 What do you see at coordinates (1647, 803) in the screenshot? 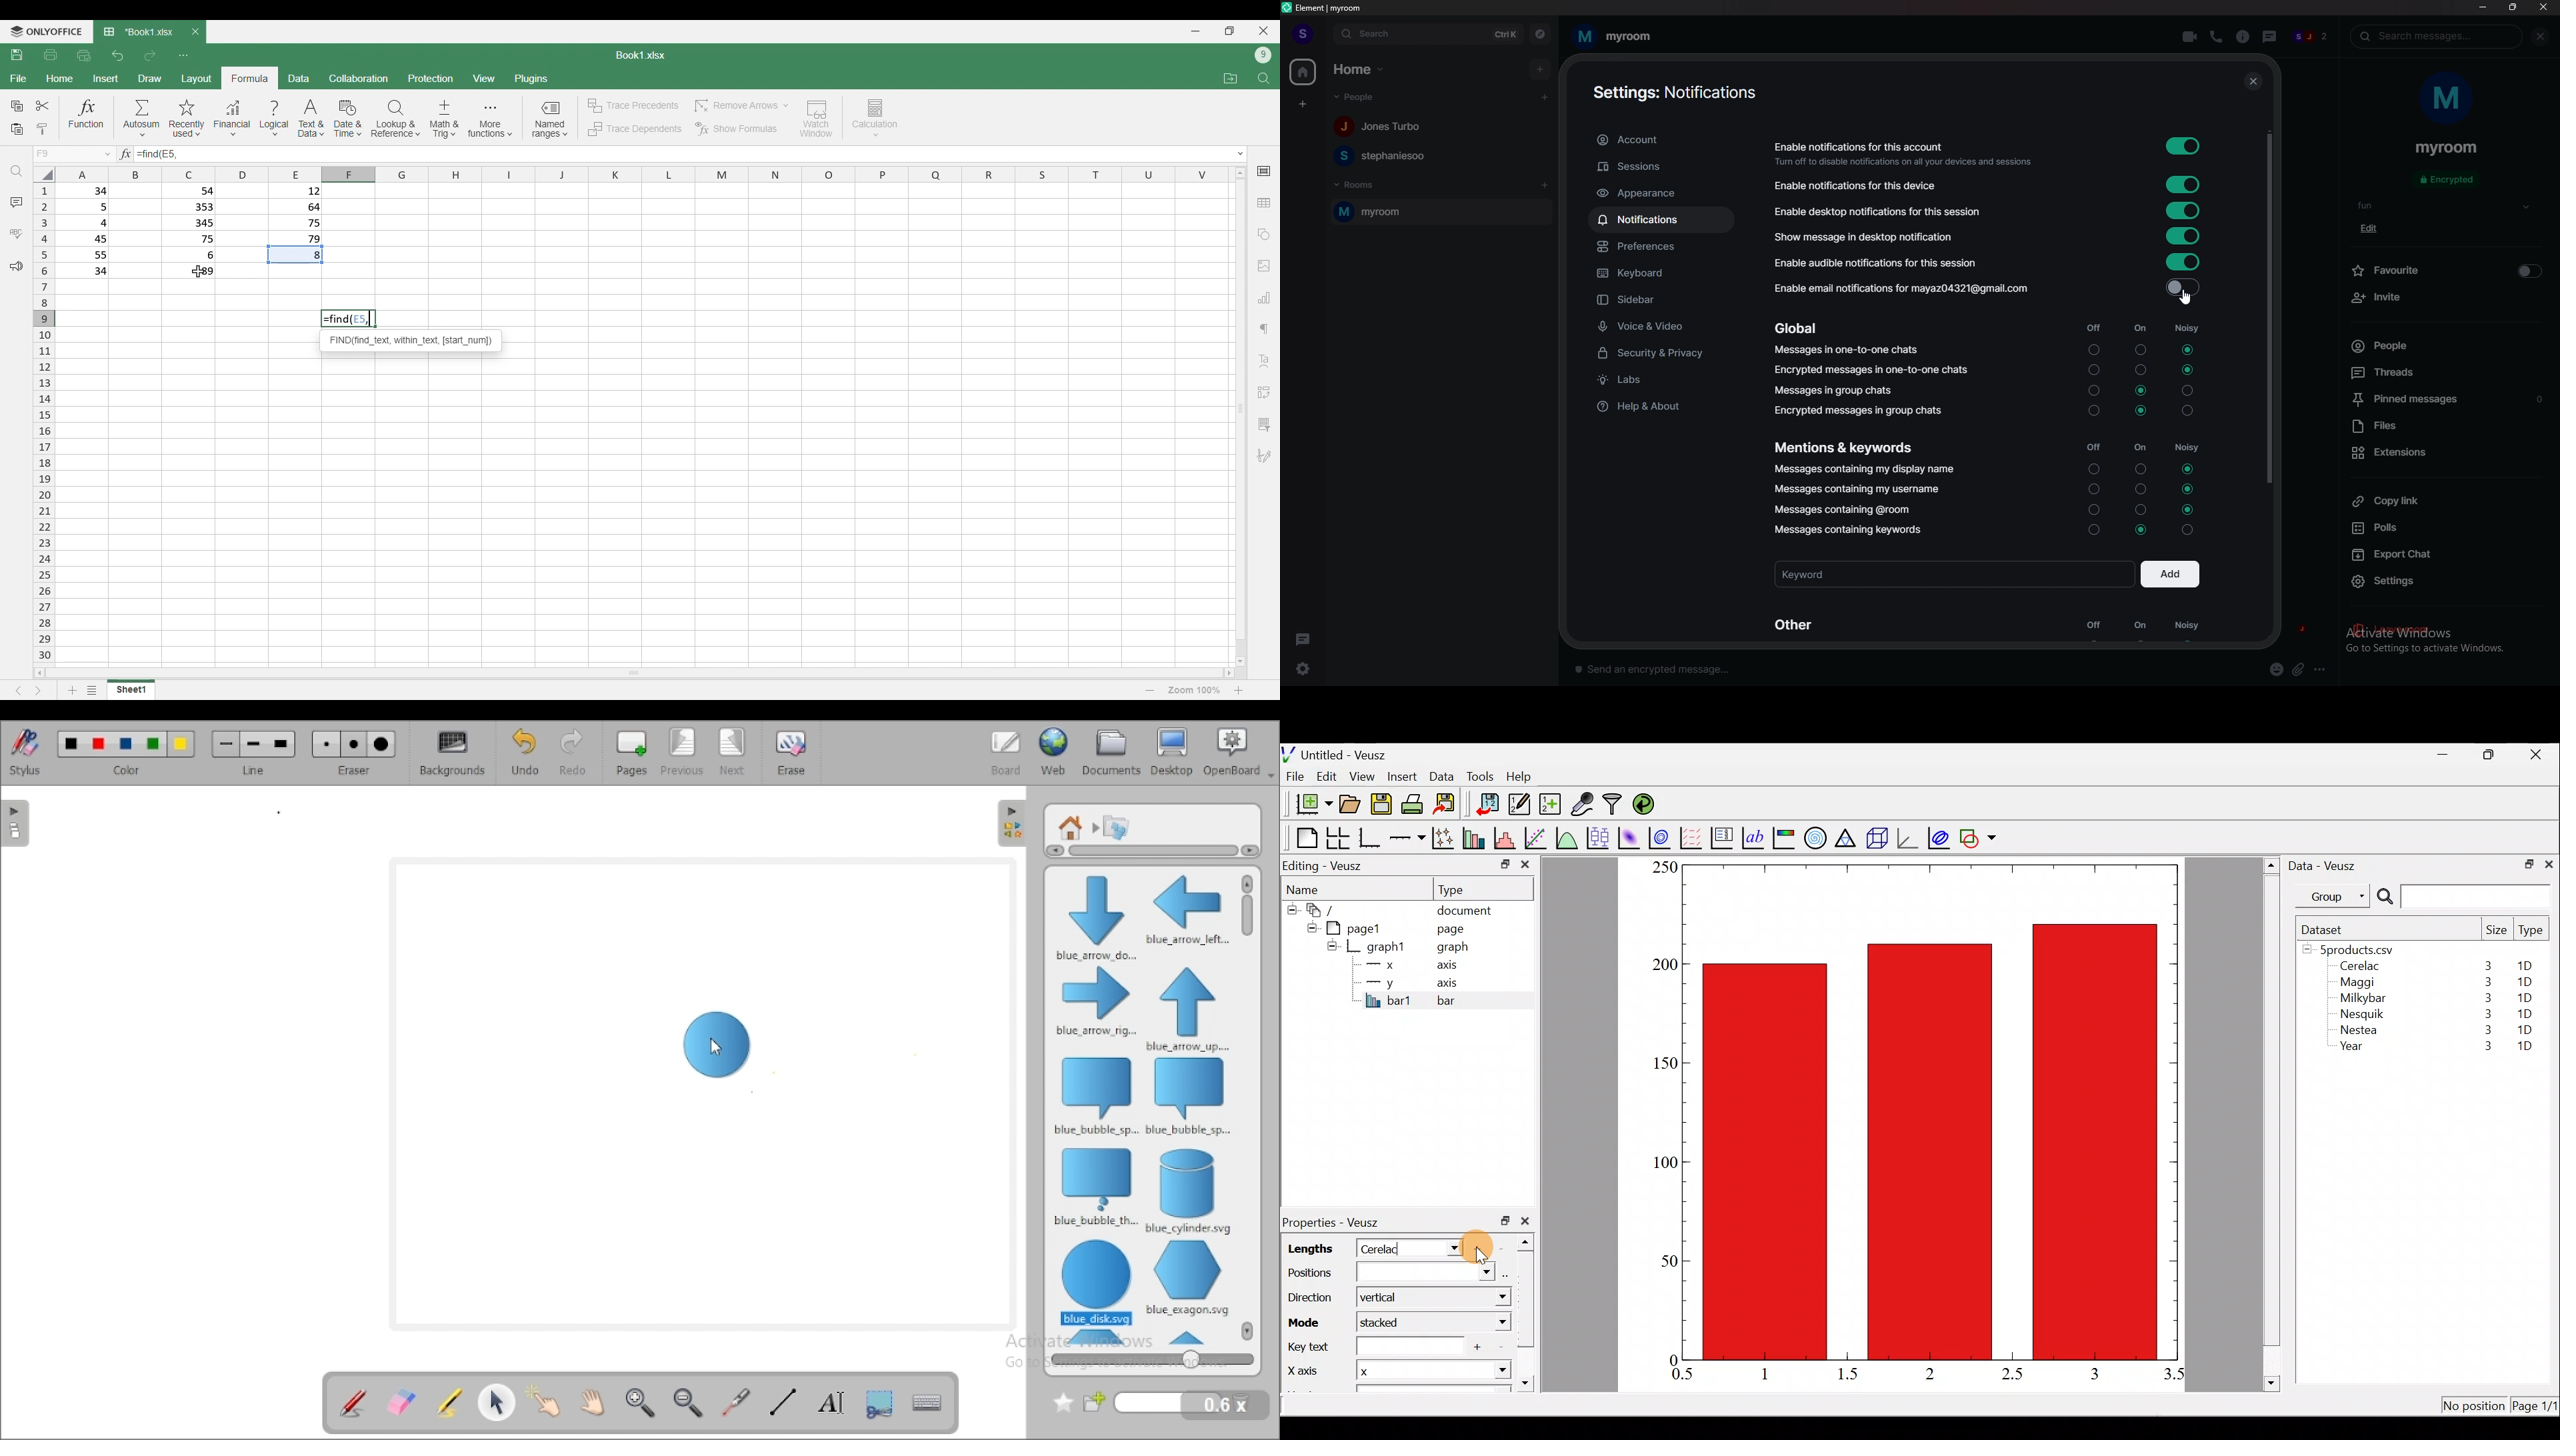
I see `Reload linked datasets` at bounding box center [1647, 803].